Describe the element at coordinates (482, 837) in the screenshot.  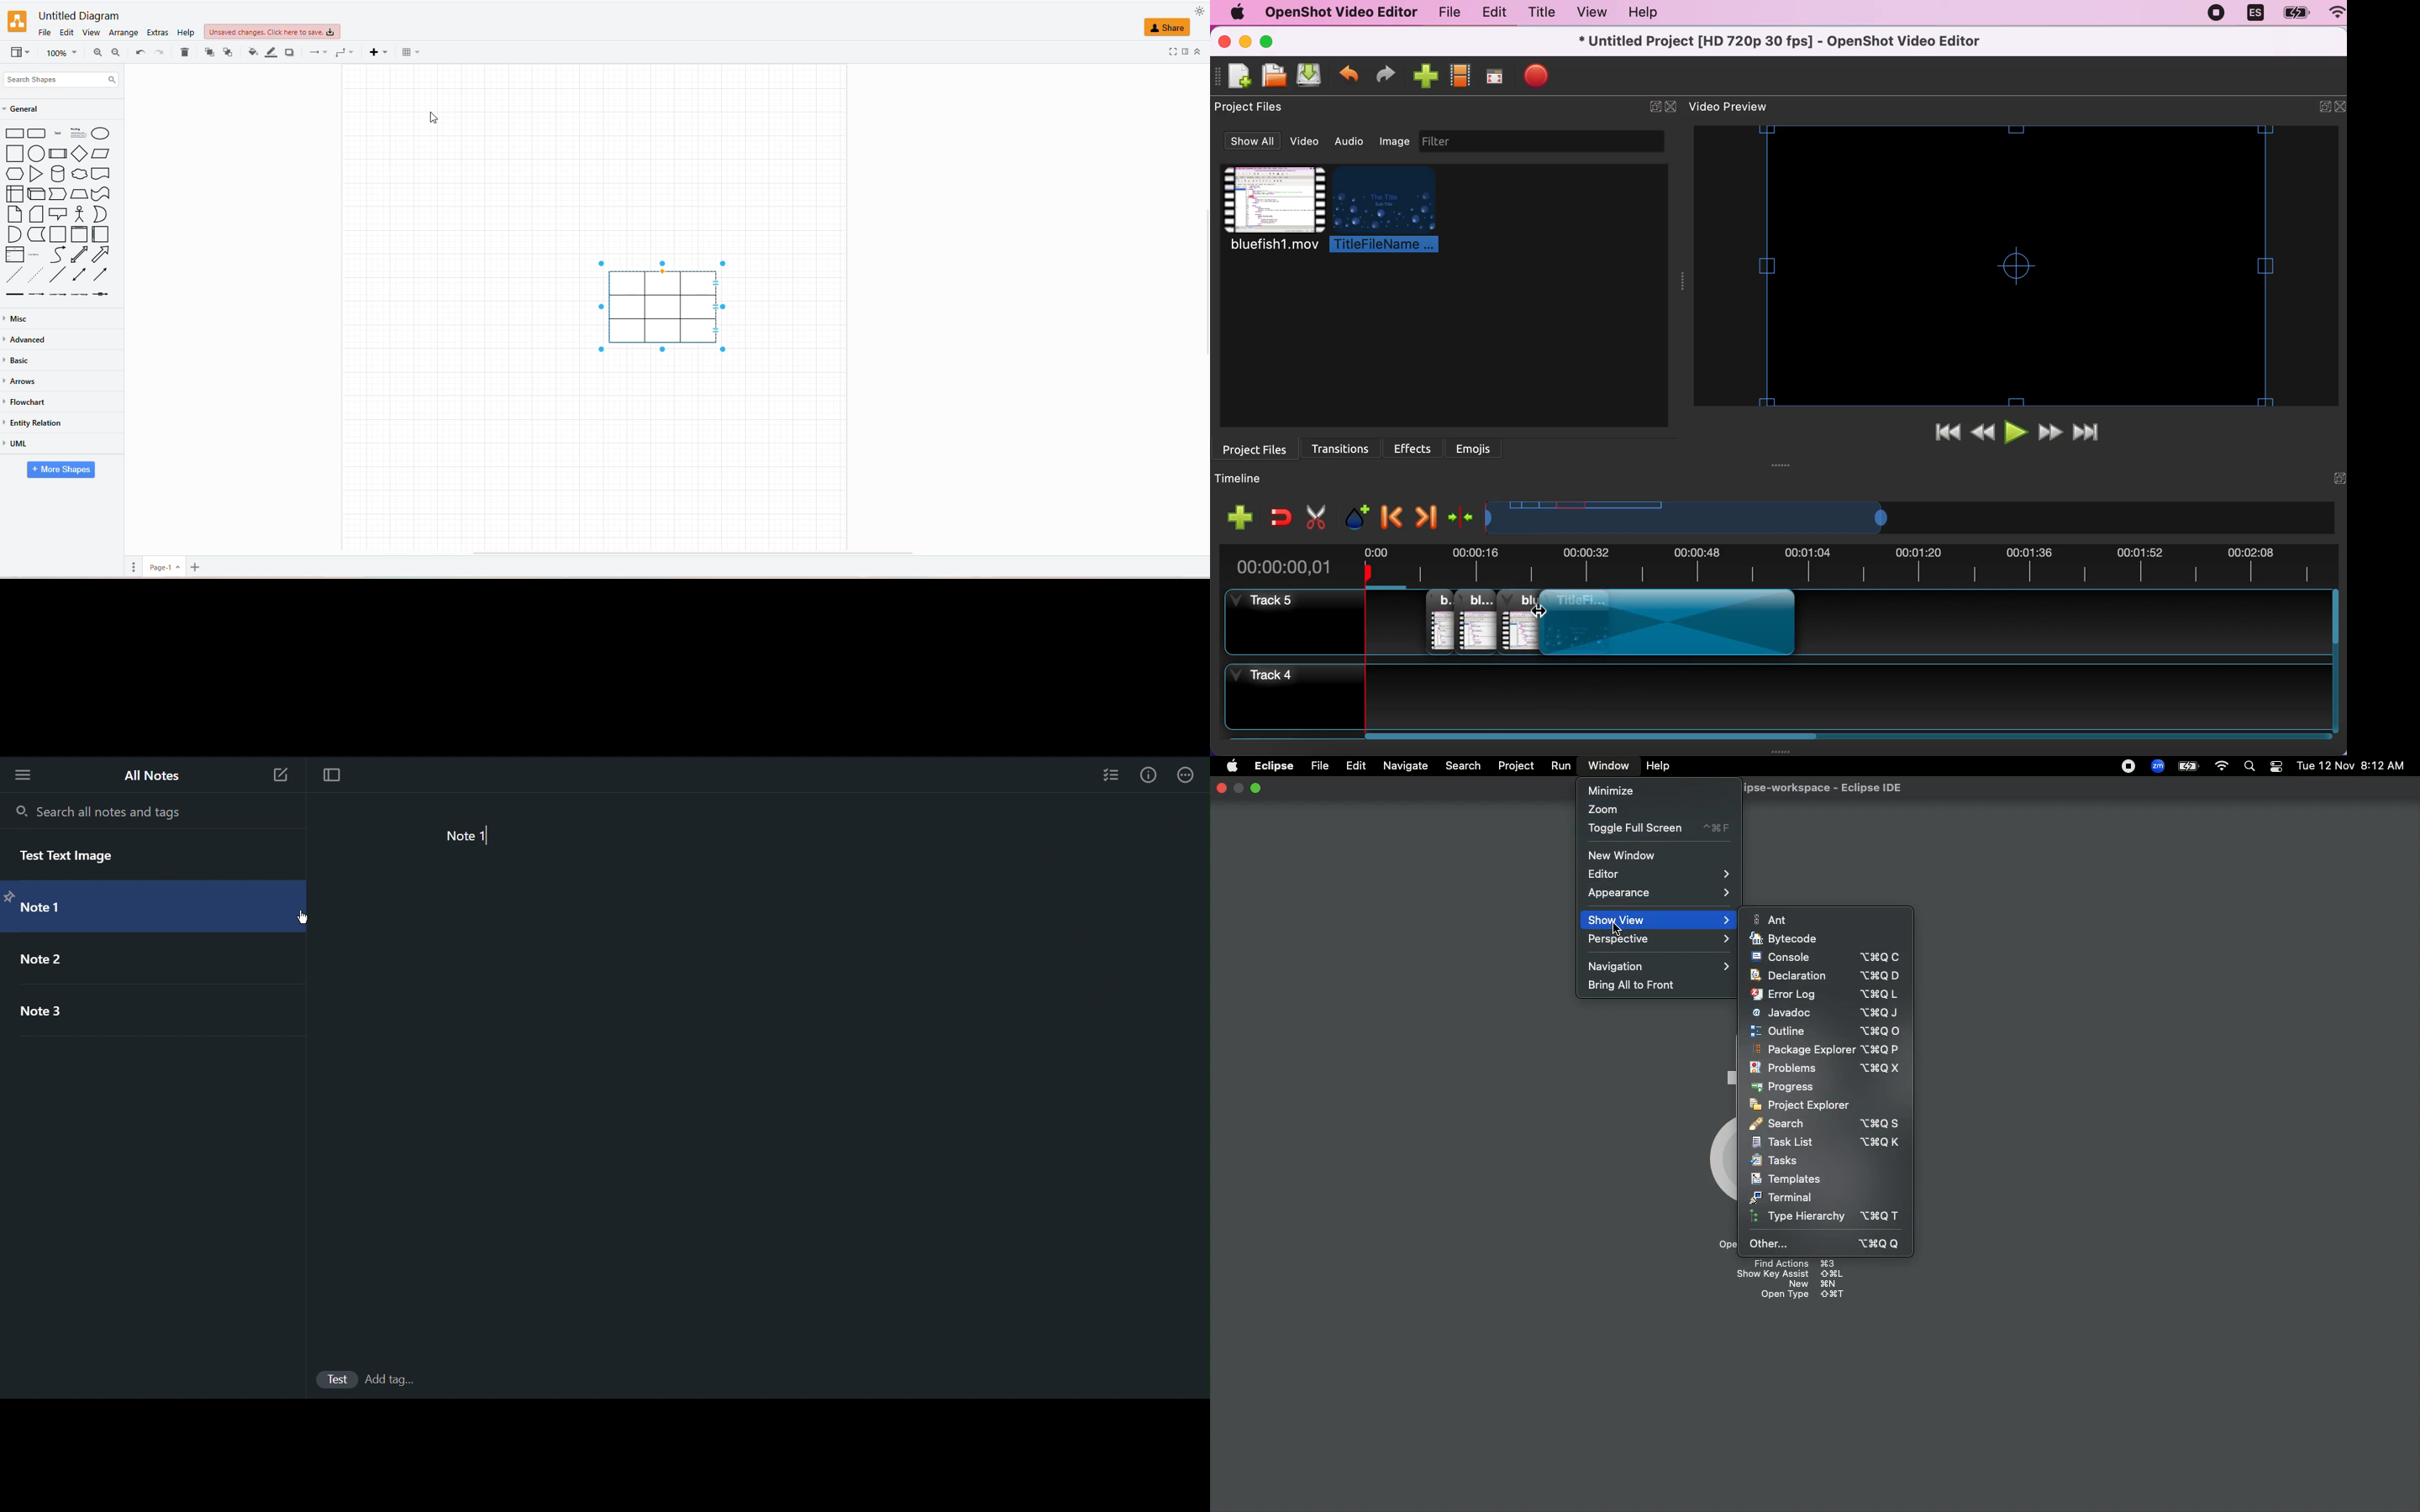
I see `Note 1|` at that location.